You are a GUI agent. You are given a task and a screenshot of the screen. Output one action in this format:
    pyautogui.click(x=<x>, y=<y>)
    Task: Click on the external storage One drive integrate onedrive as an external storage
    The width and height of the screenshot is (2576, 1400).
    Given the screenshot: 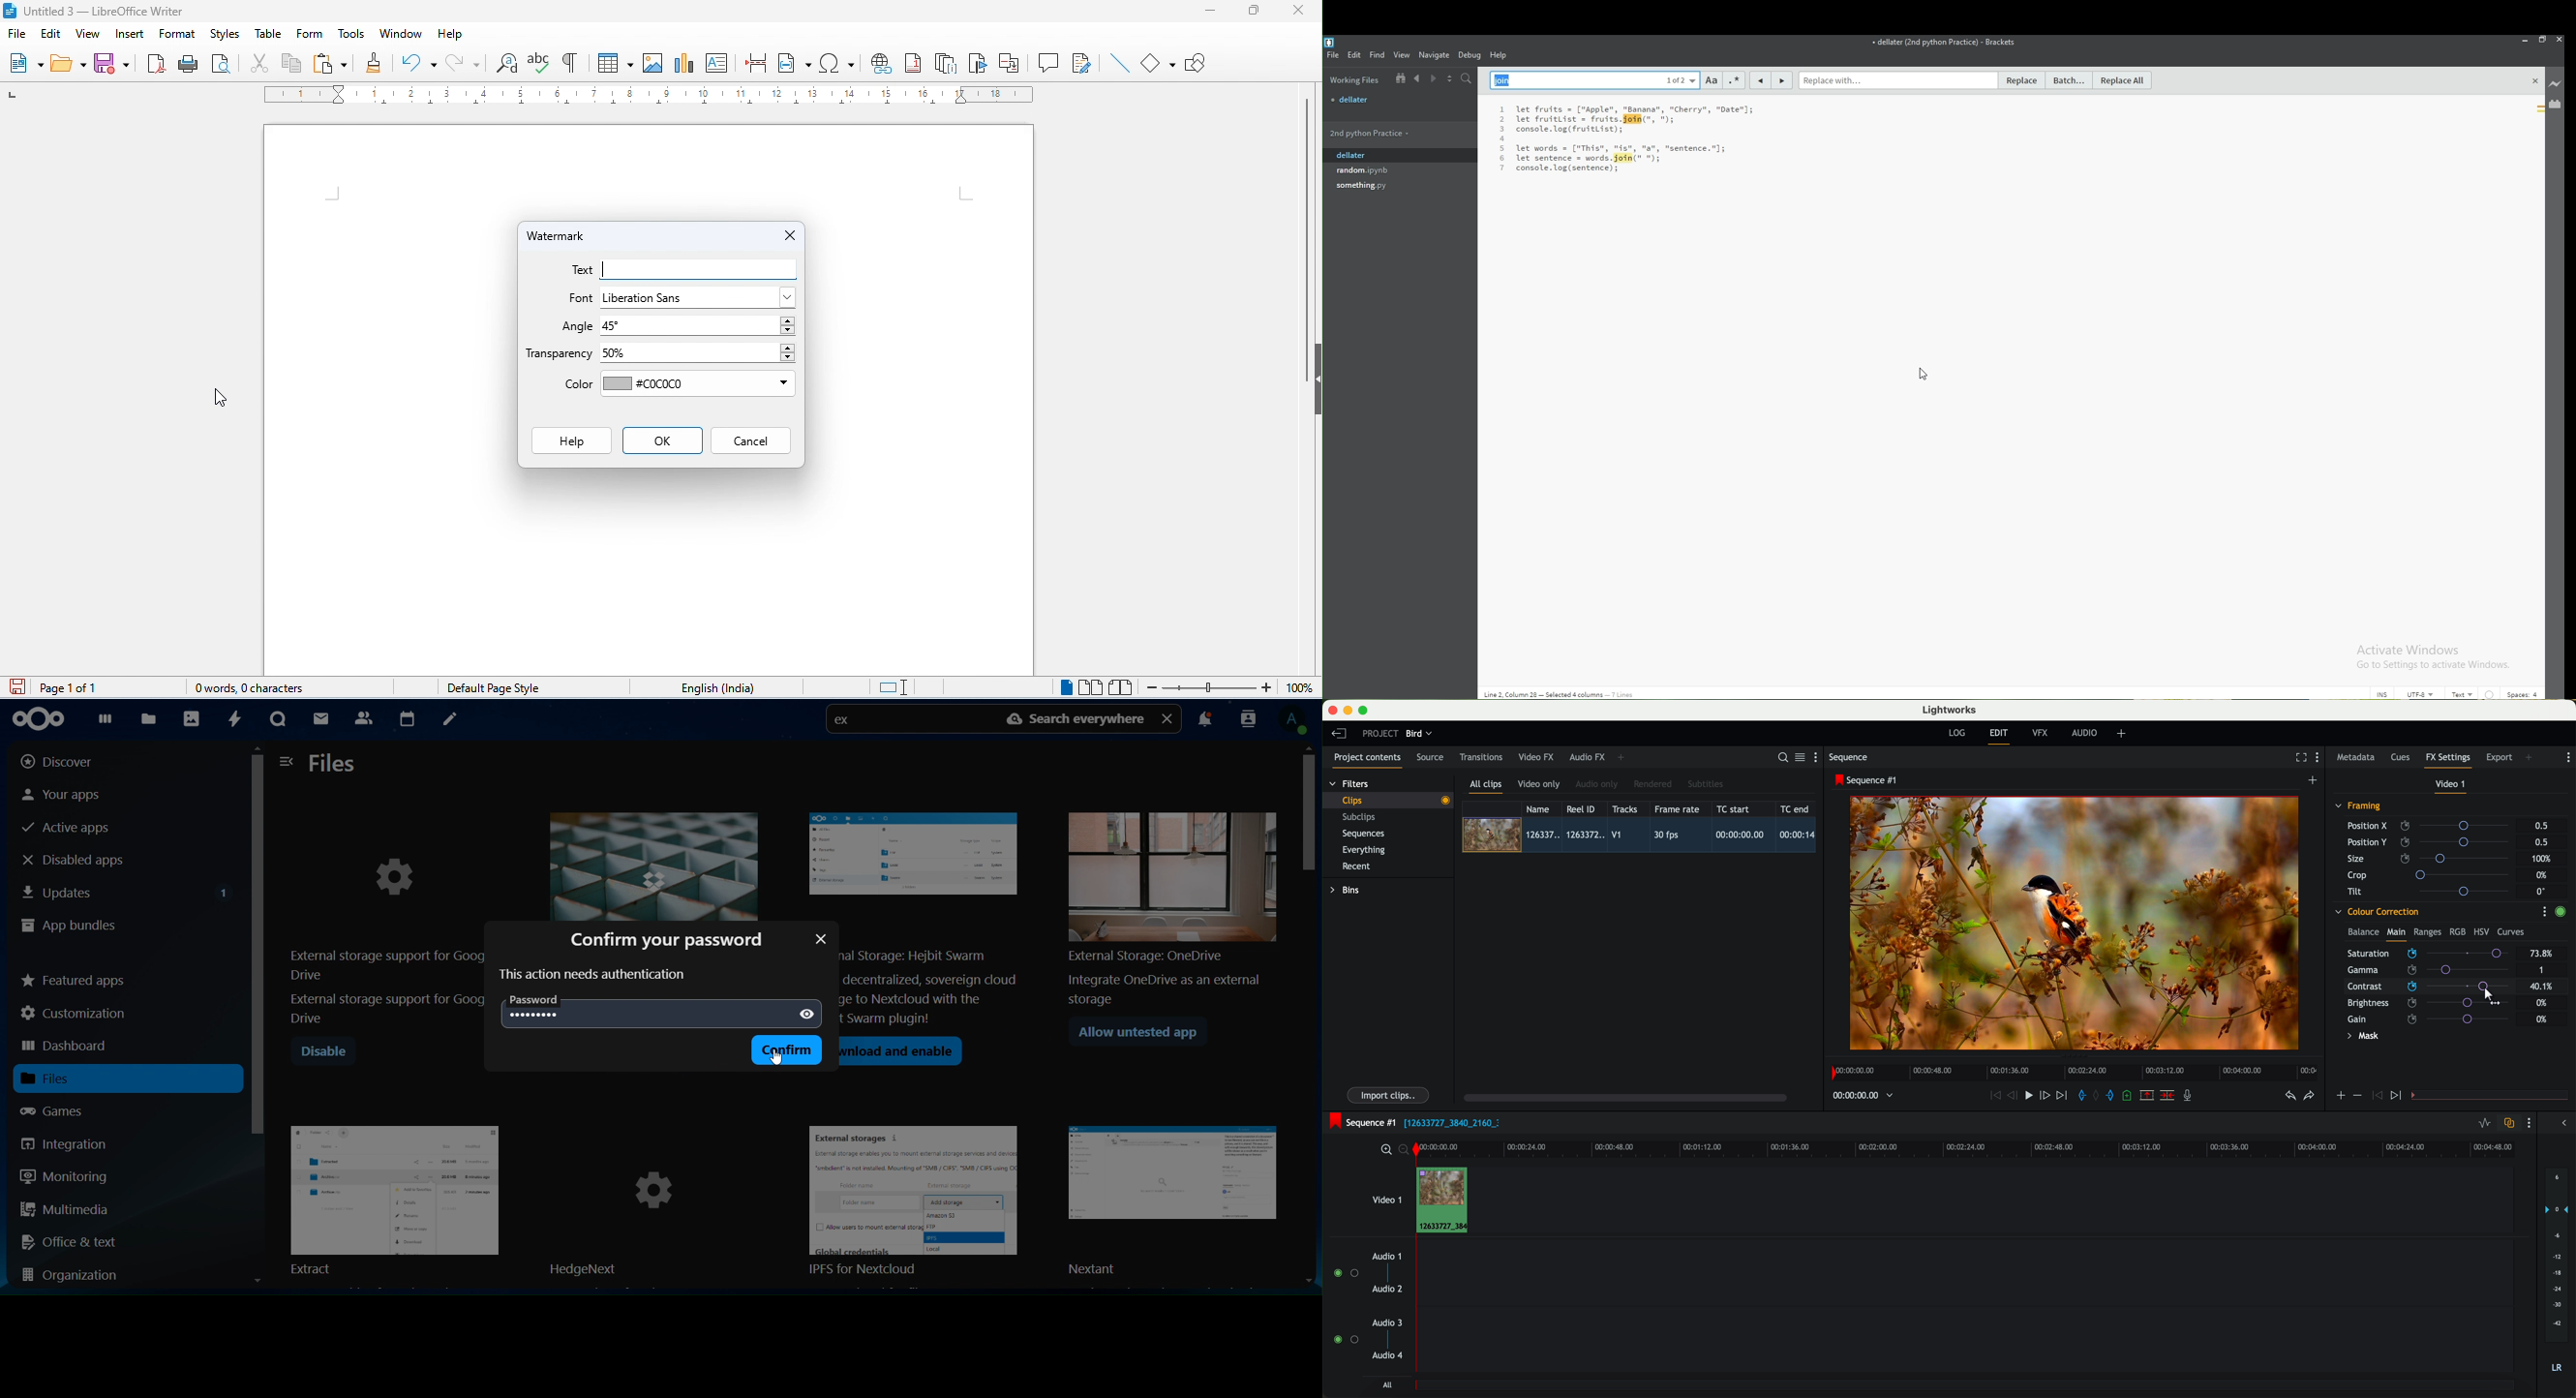 What is the action you would take?
    pyautogui.click(x=1167, y=903)
    